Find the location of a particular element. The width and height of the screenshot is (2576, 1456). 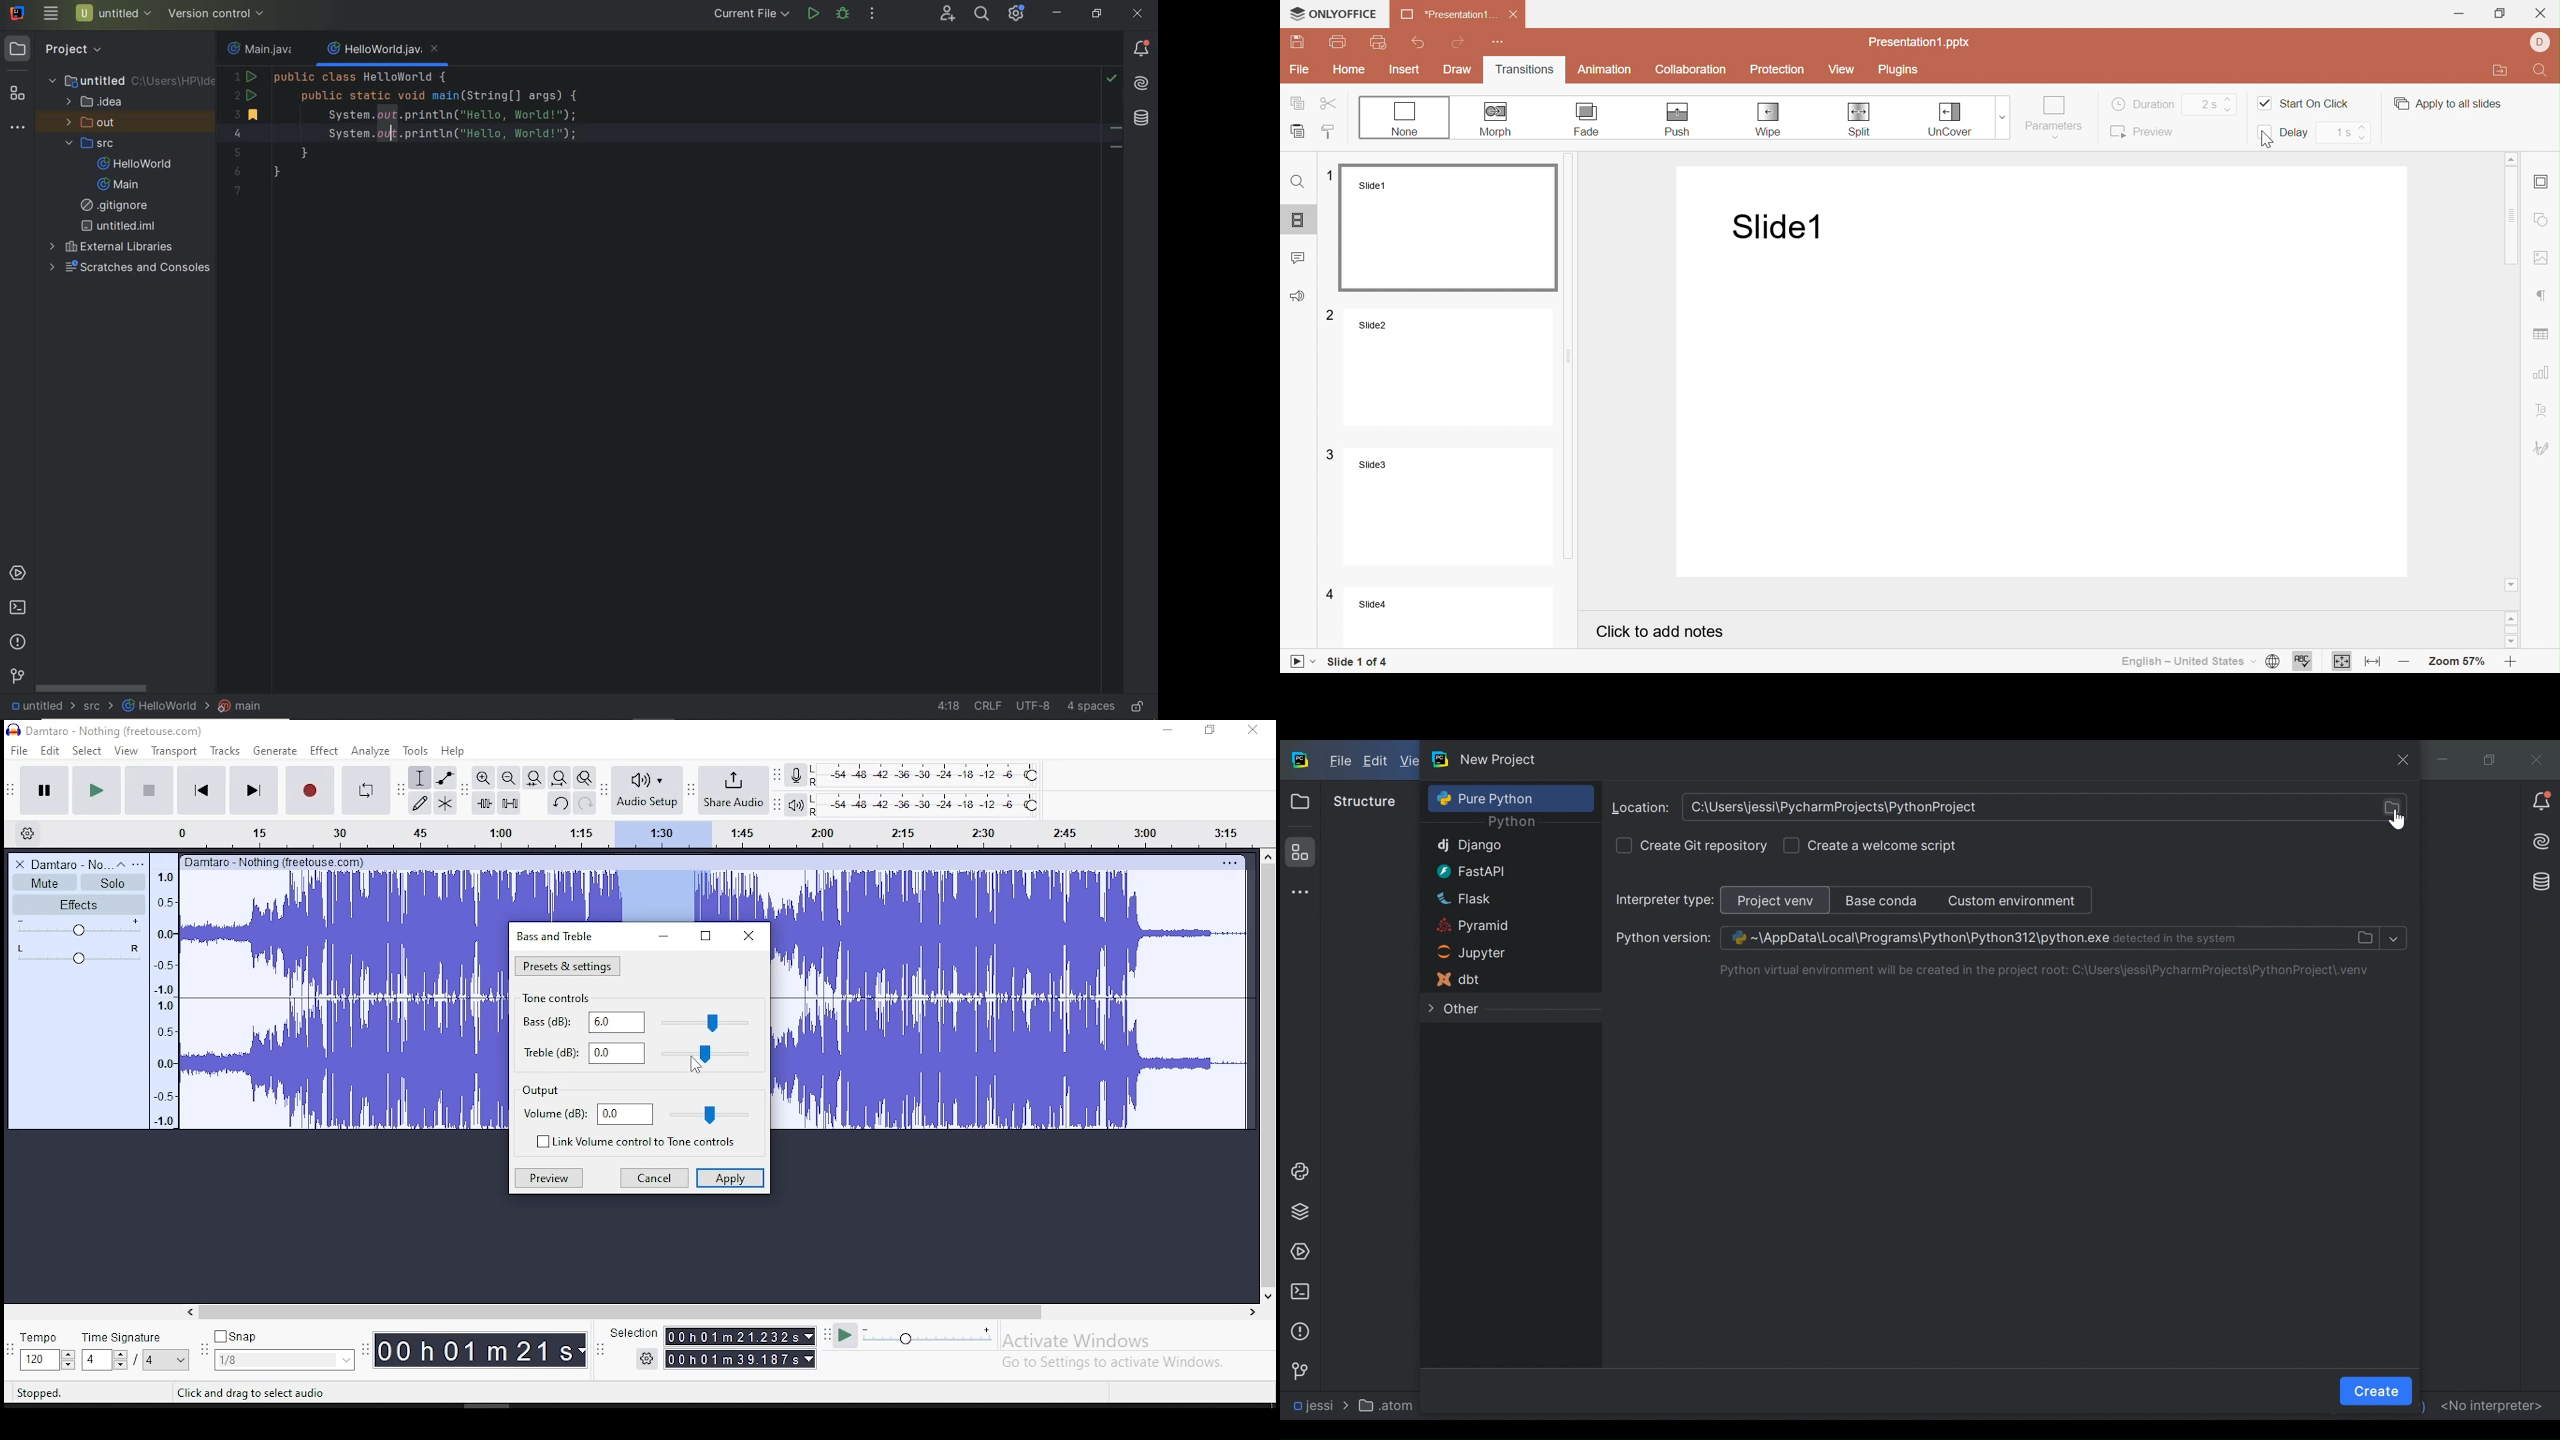

Conda Environment is located at coordinates (2015, 900).